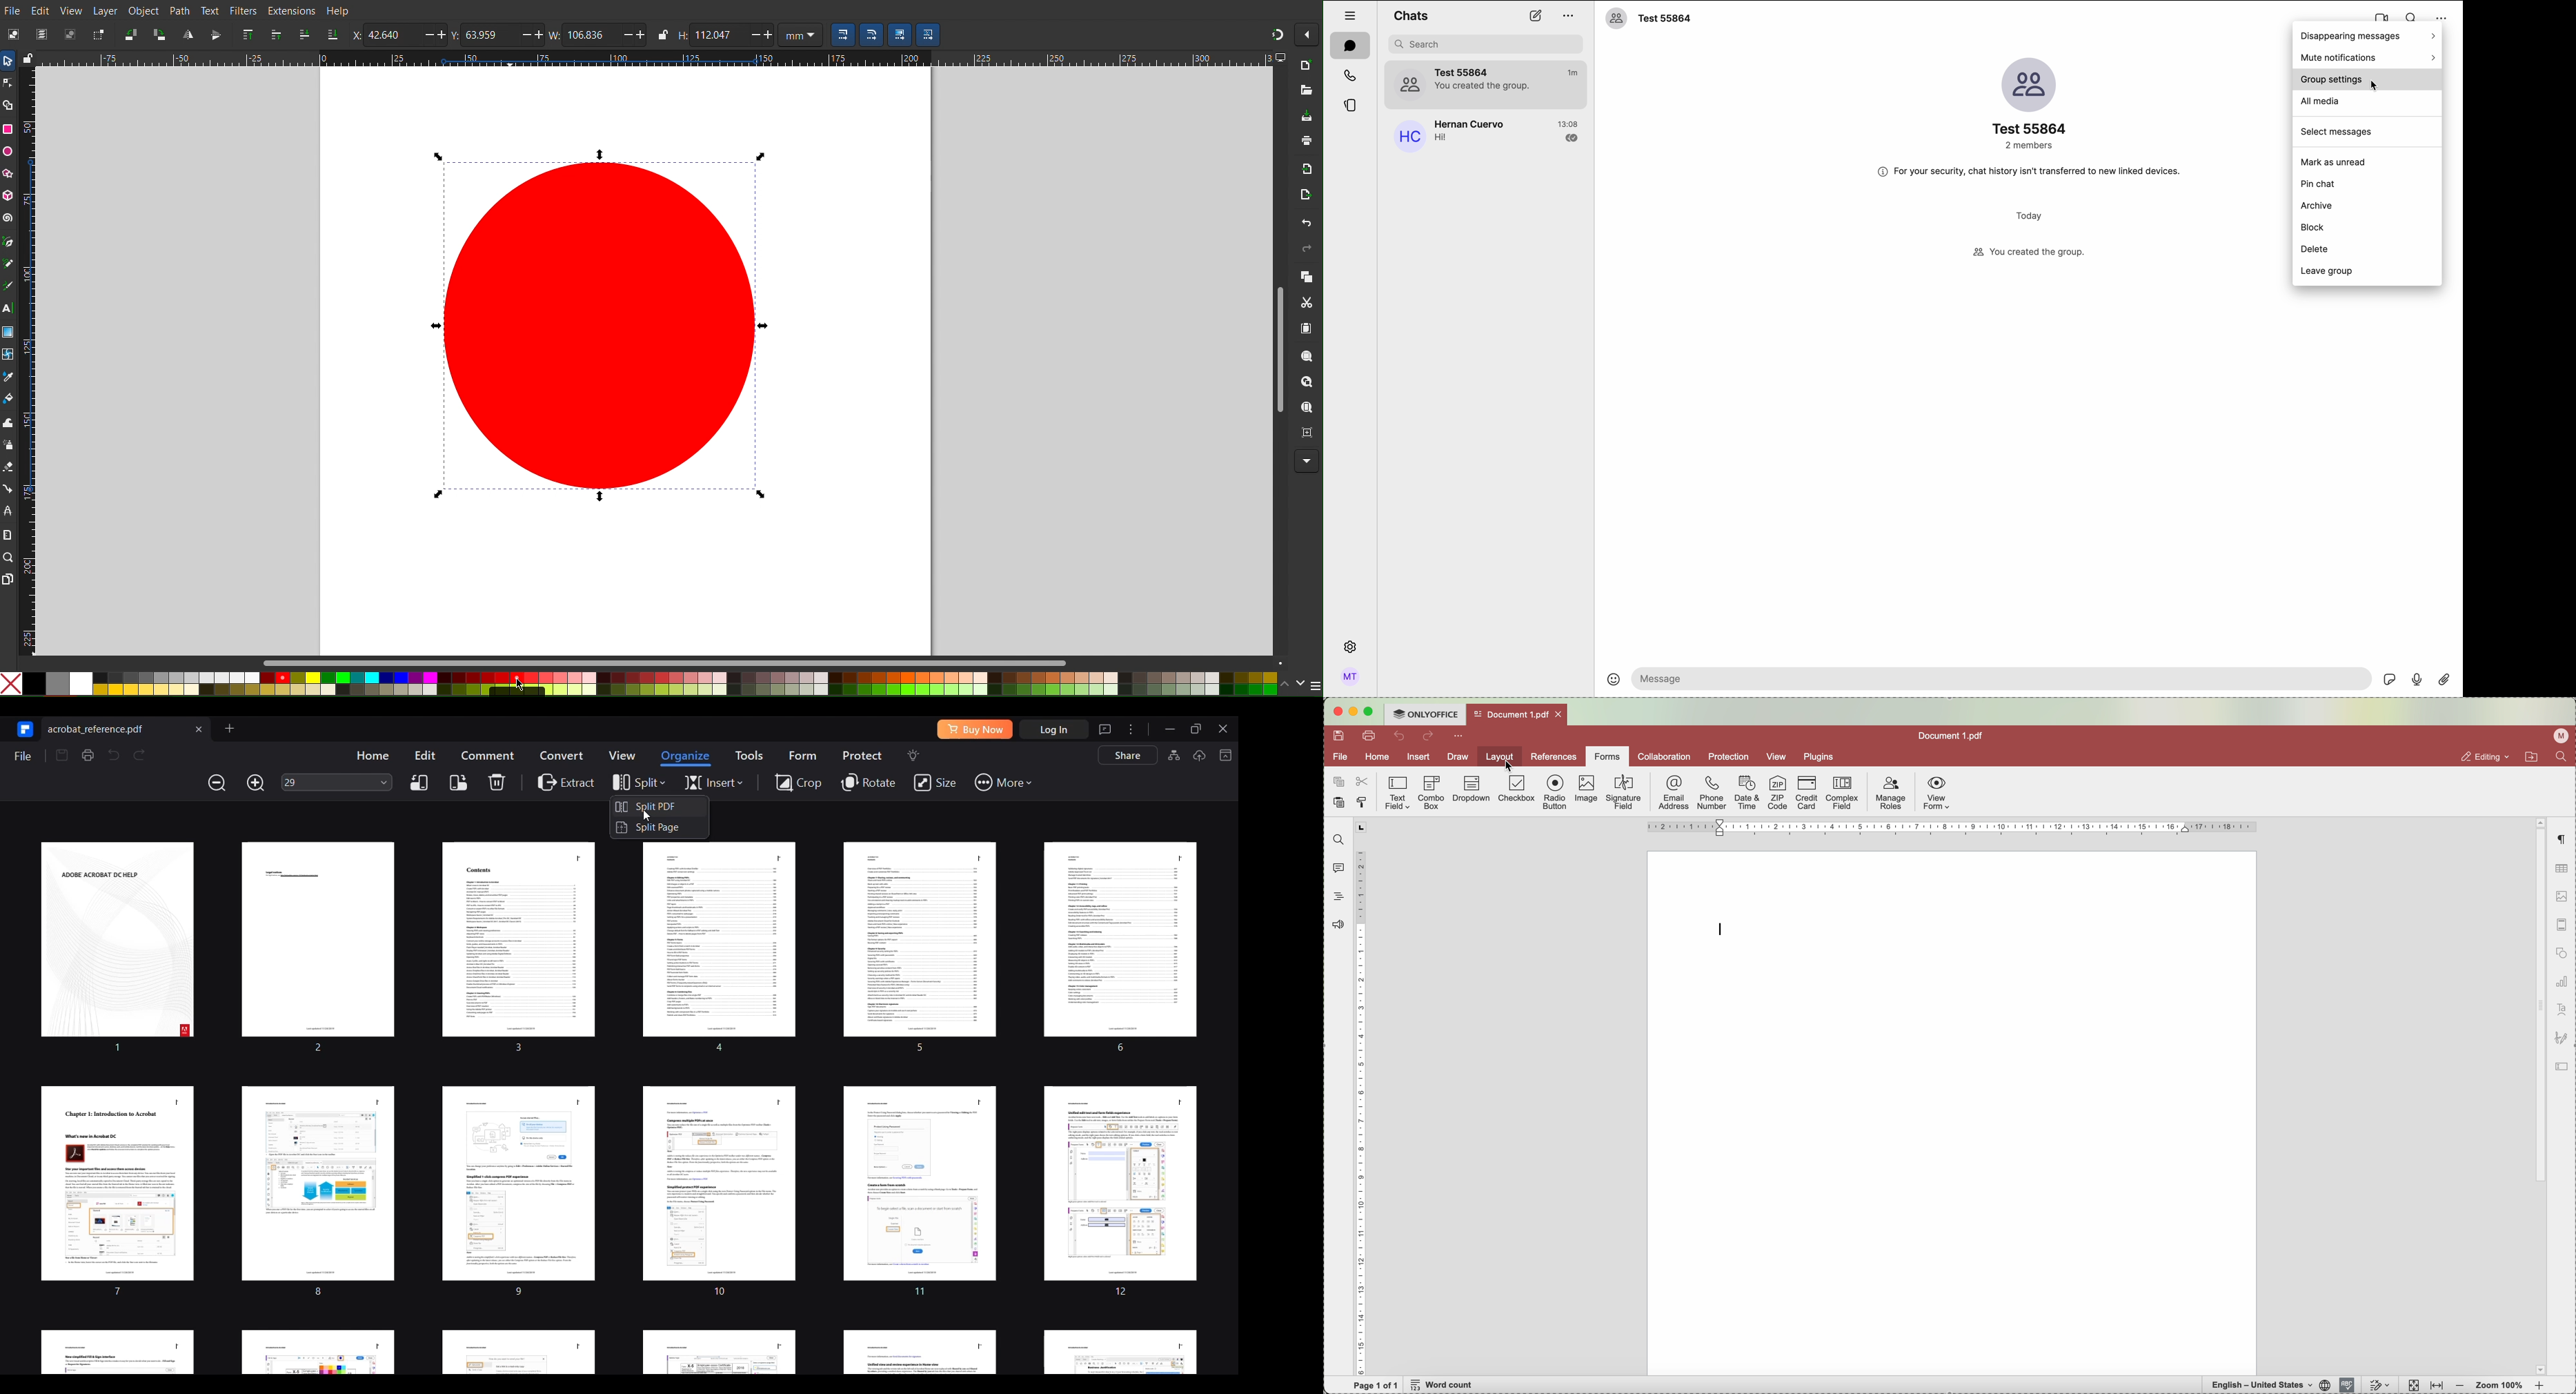 This screenshot has width=2576, height=1400. What do you see at coordinates (8, 331) in the screenshot?
I see `Gradient Tool` at bounding box center [8, 331].